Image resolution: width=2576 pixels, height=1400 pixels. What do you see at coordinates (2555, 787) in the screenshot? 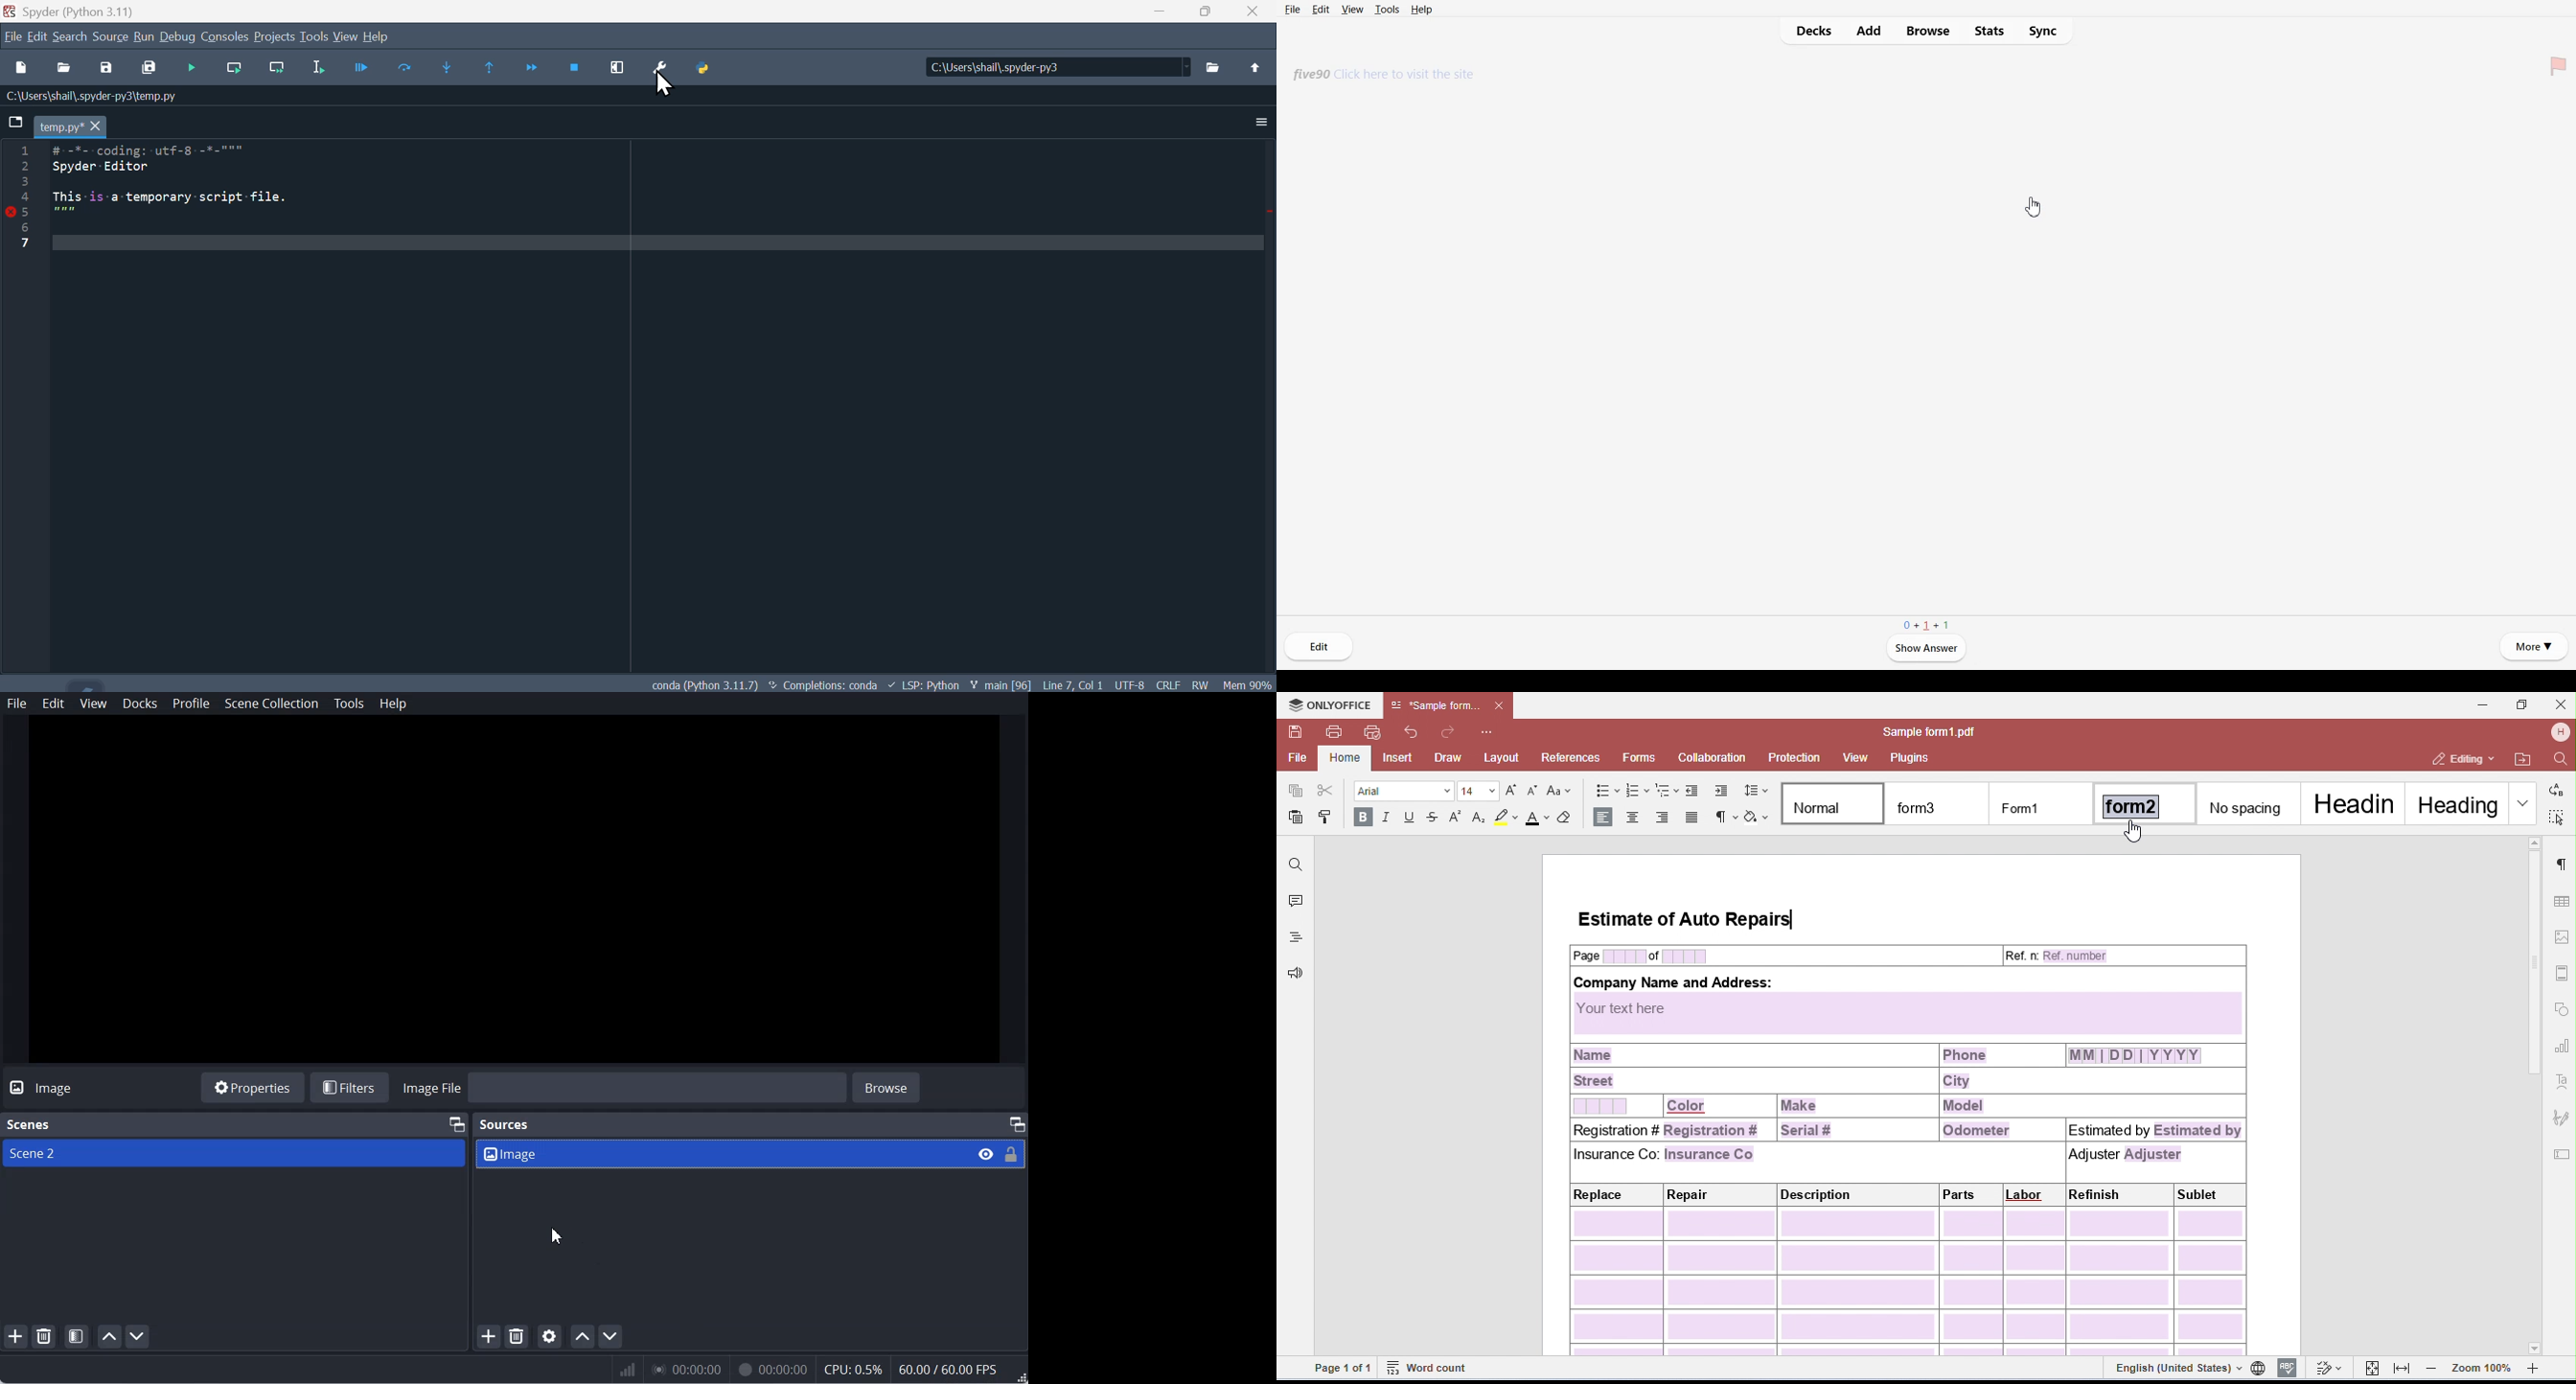
I see `replace` at bounding box center [2555, 787].